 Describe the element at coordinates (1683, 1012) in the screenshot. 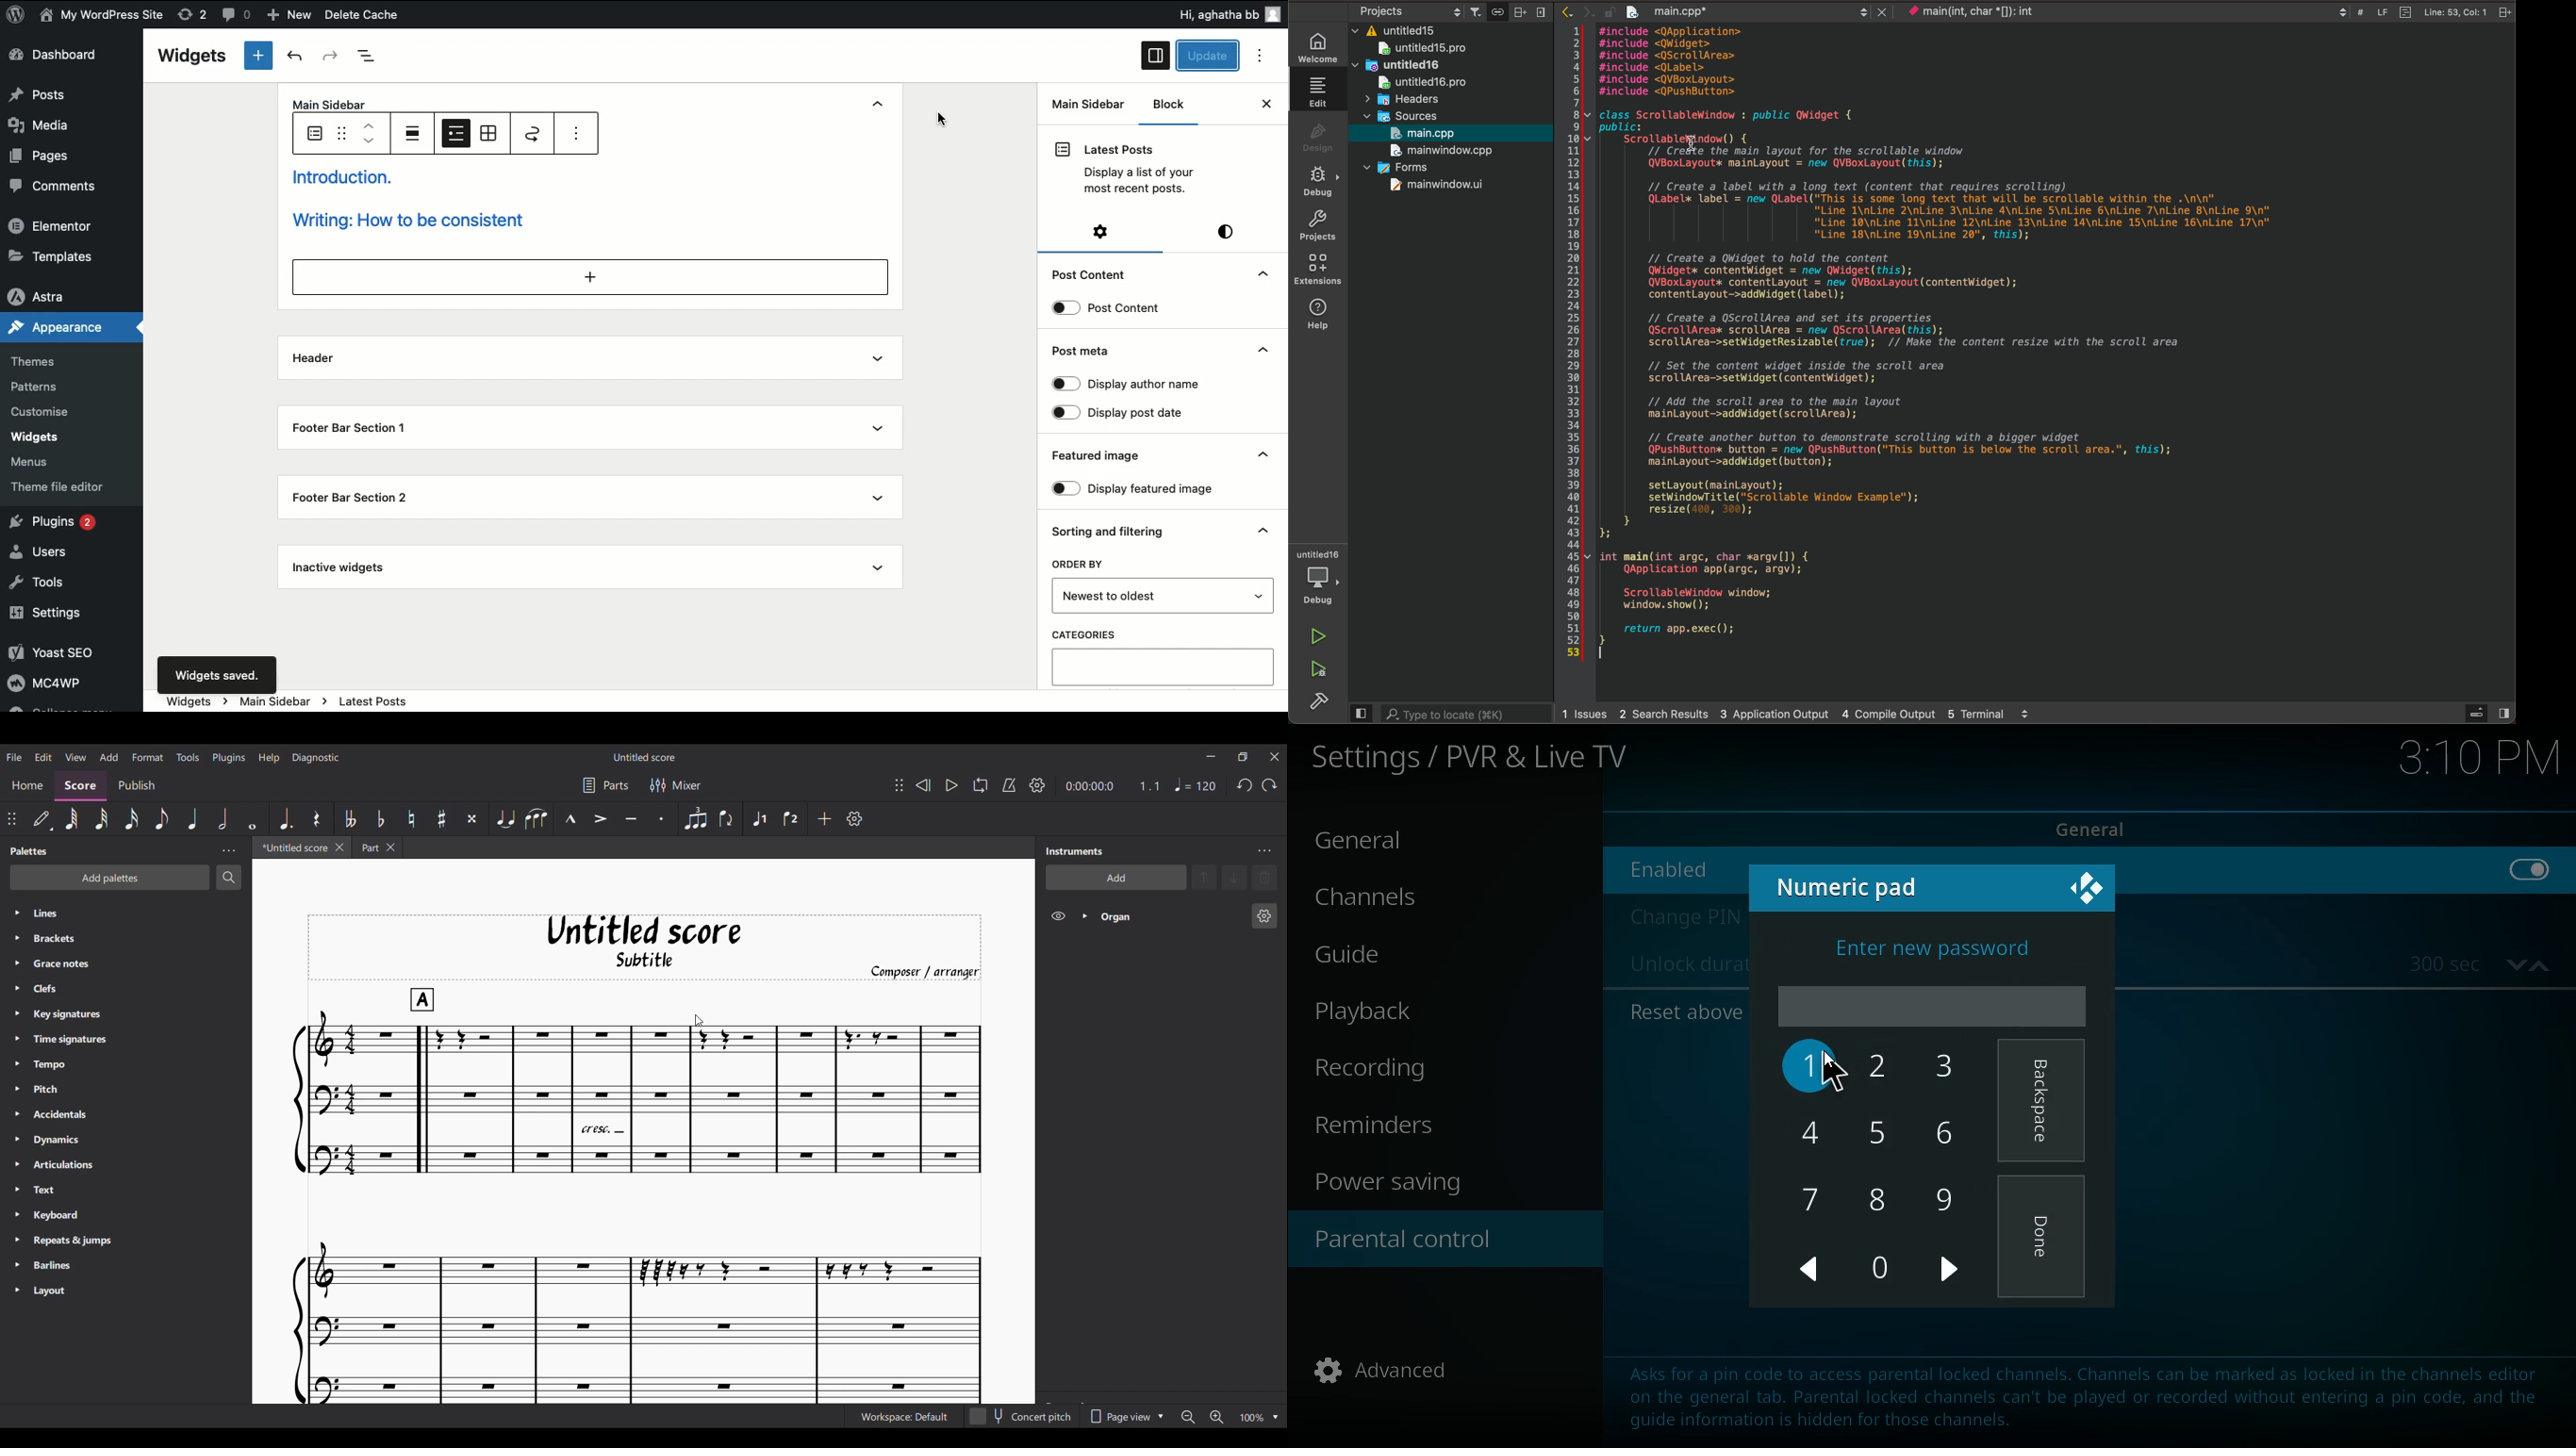

I see `reset` at that location.